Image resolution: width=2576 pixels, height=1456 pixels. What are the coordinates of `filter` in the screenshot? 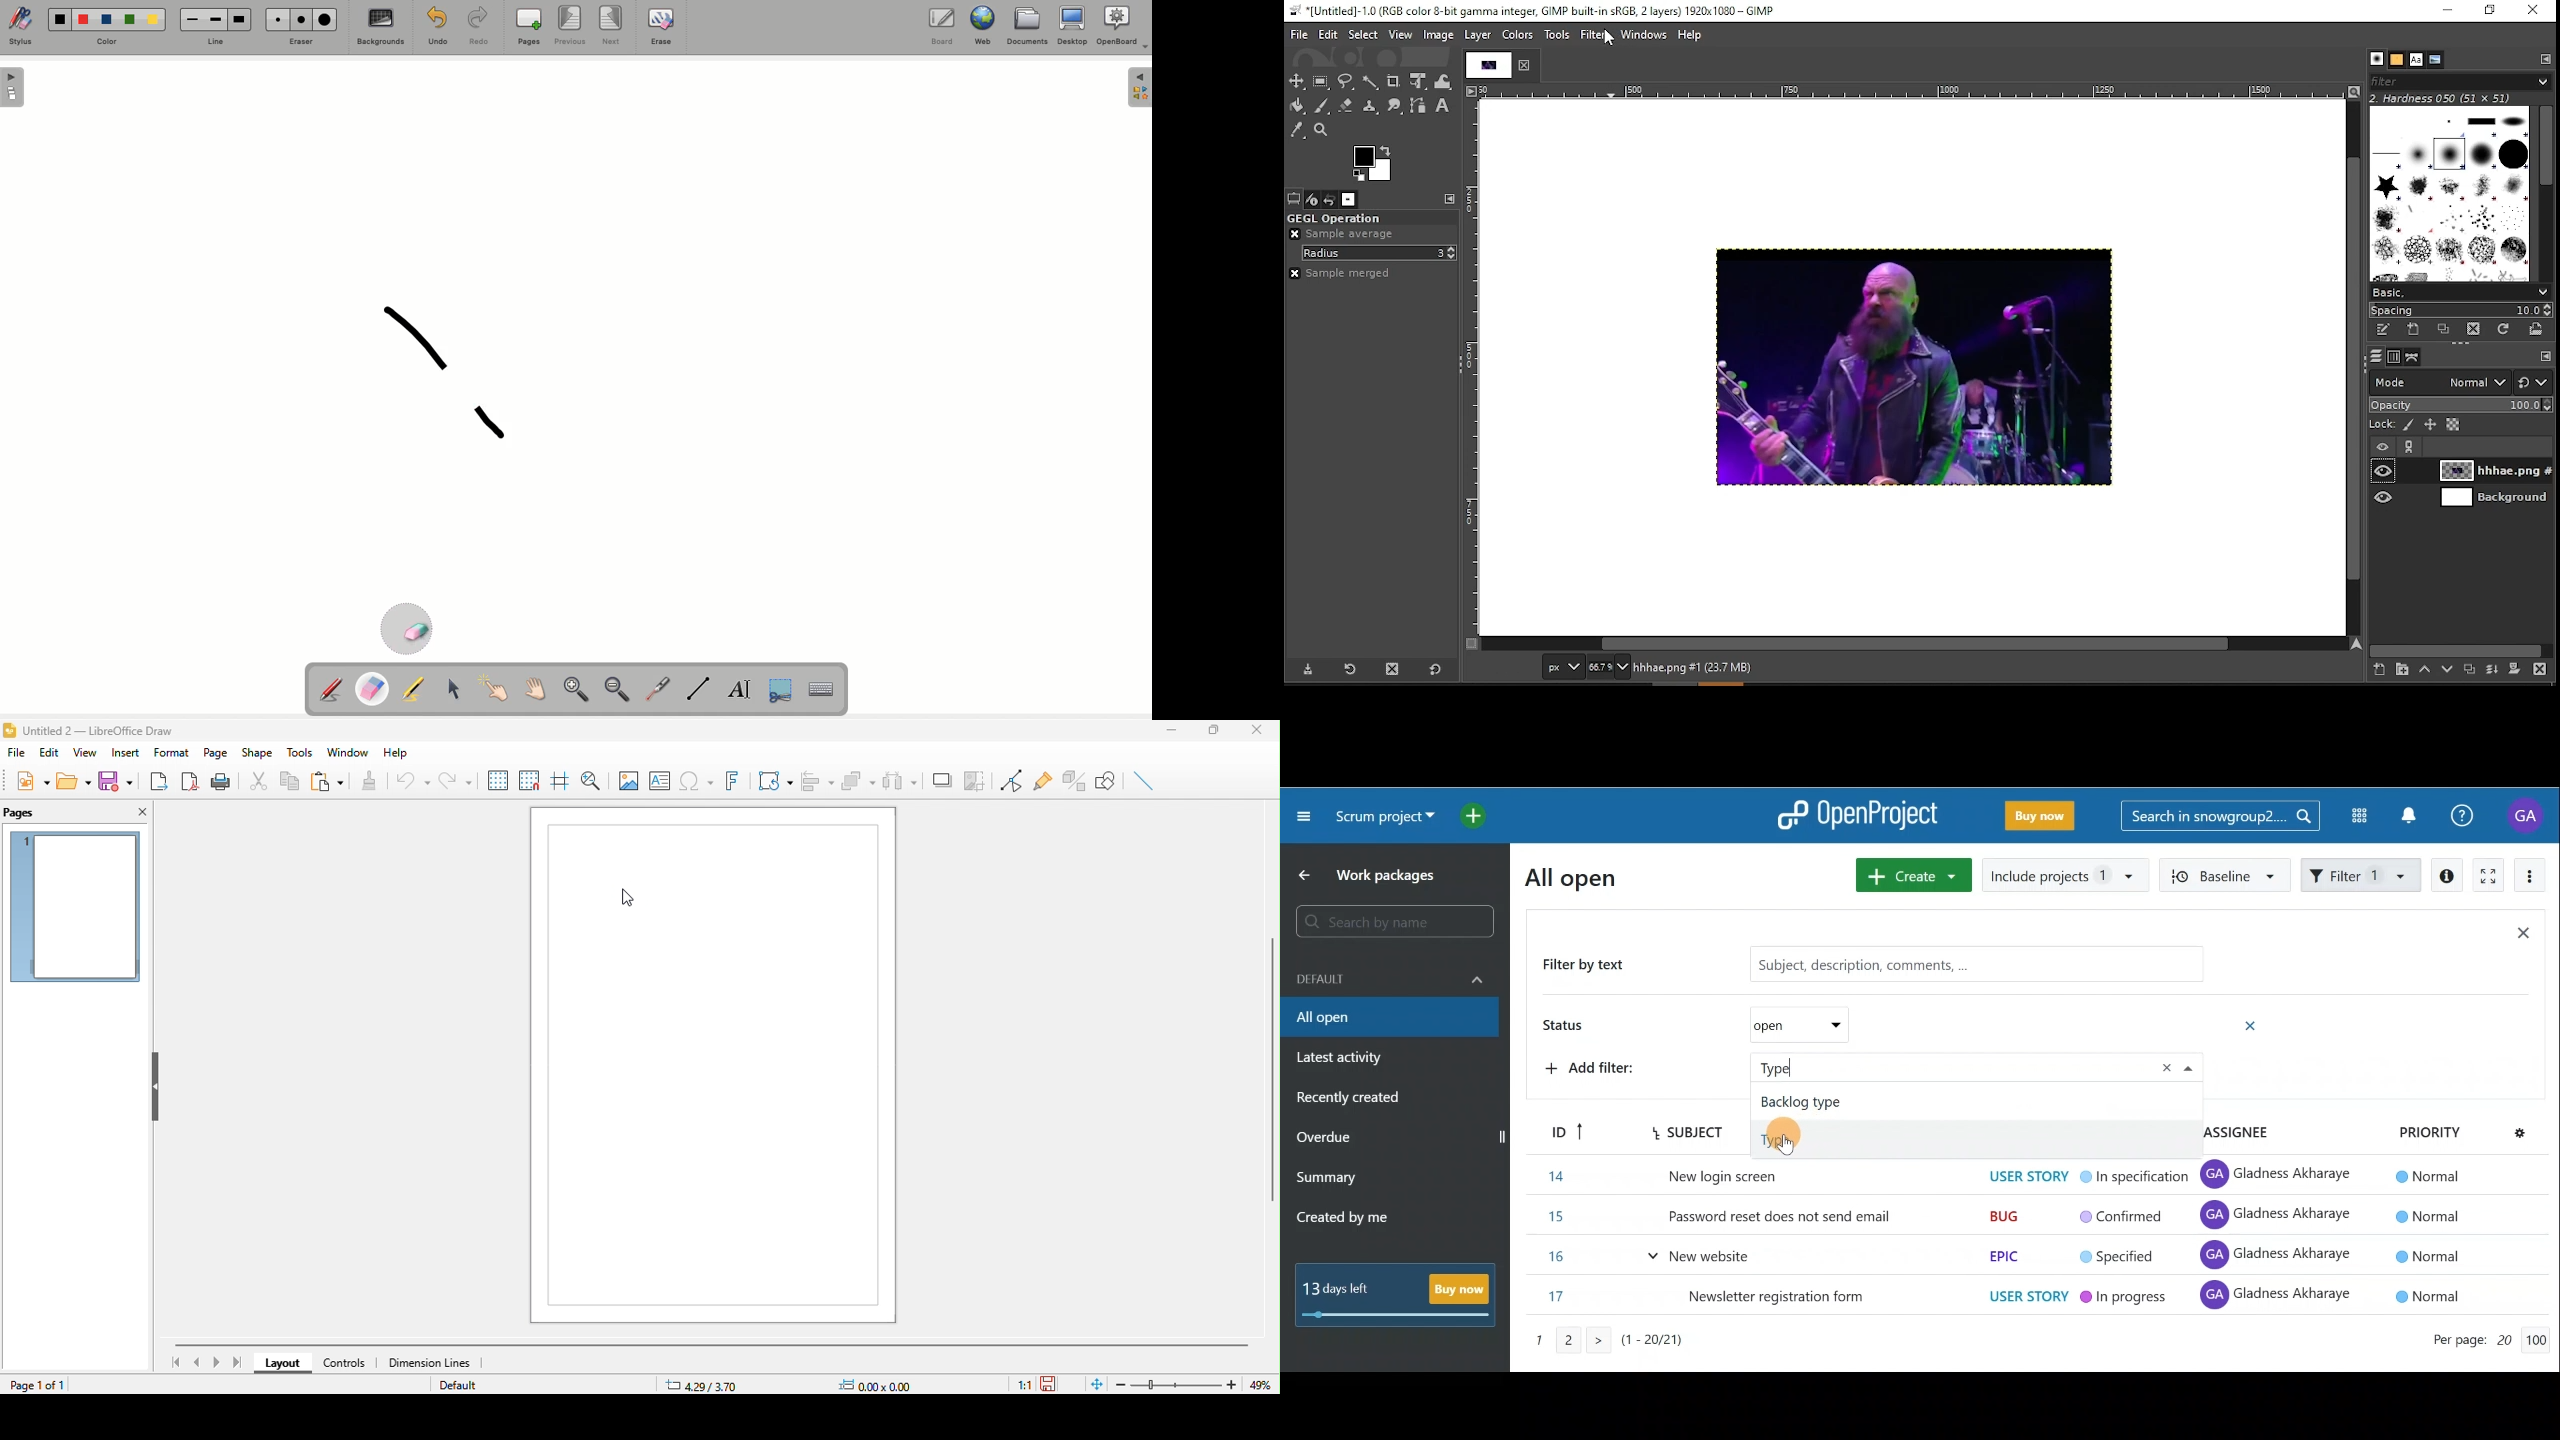 It's located at (1595, 35).